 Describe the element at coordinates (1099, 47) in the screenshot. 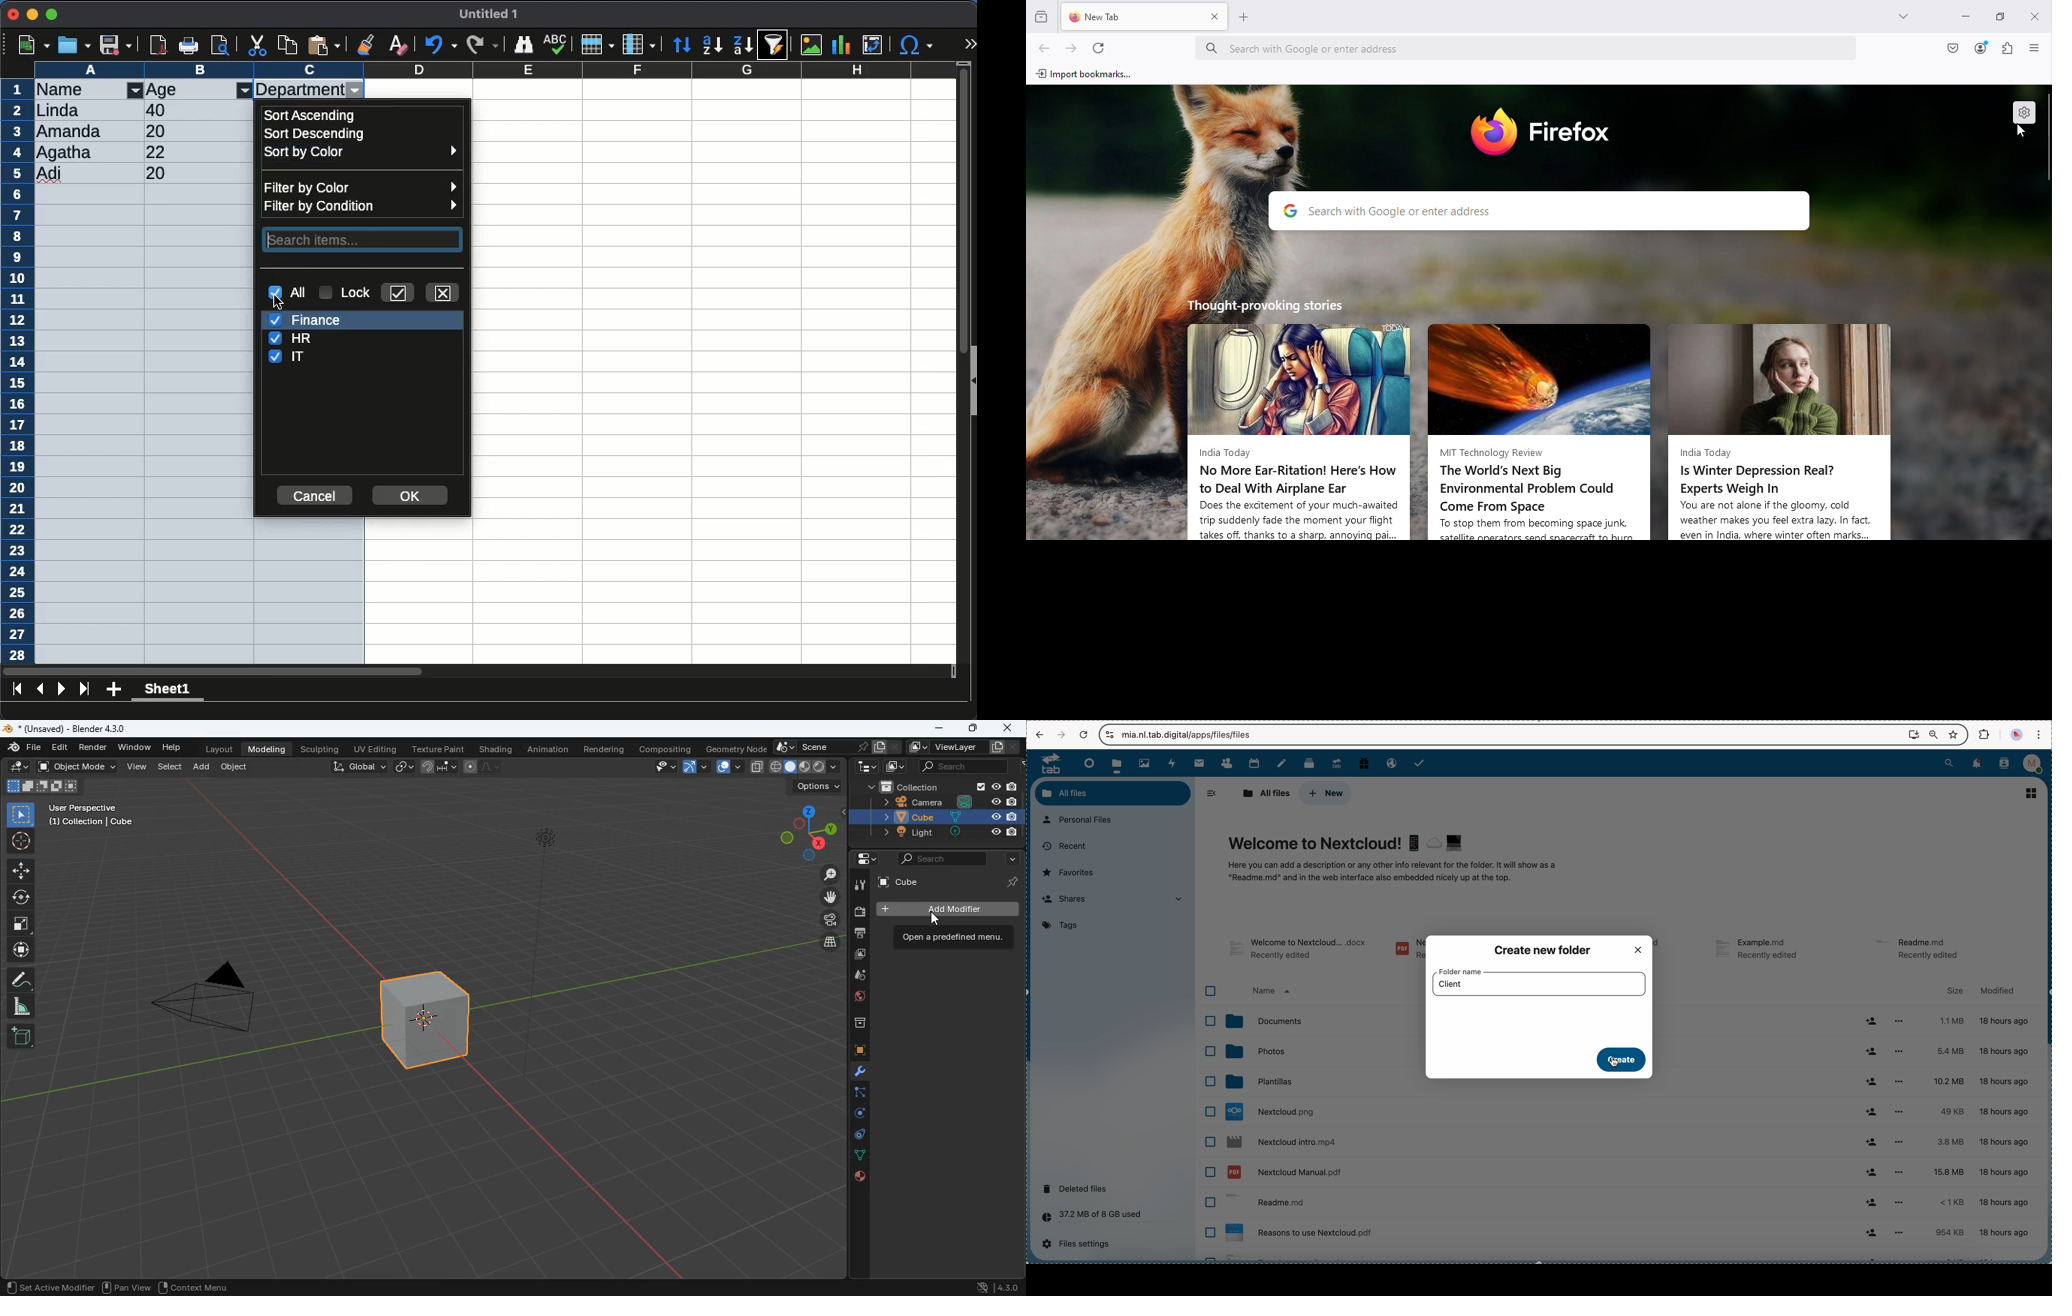

I see `Reload the current page` at that location.